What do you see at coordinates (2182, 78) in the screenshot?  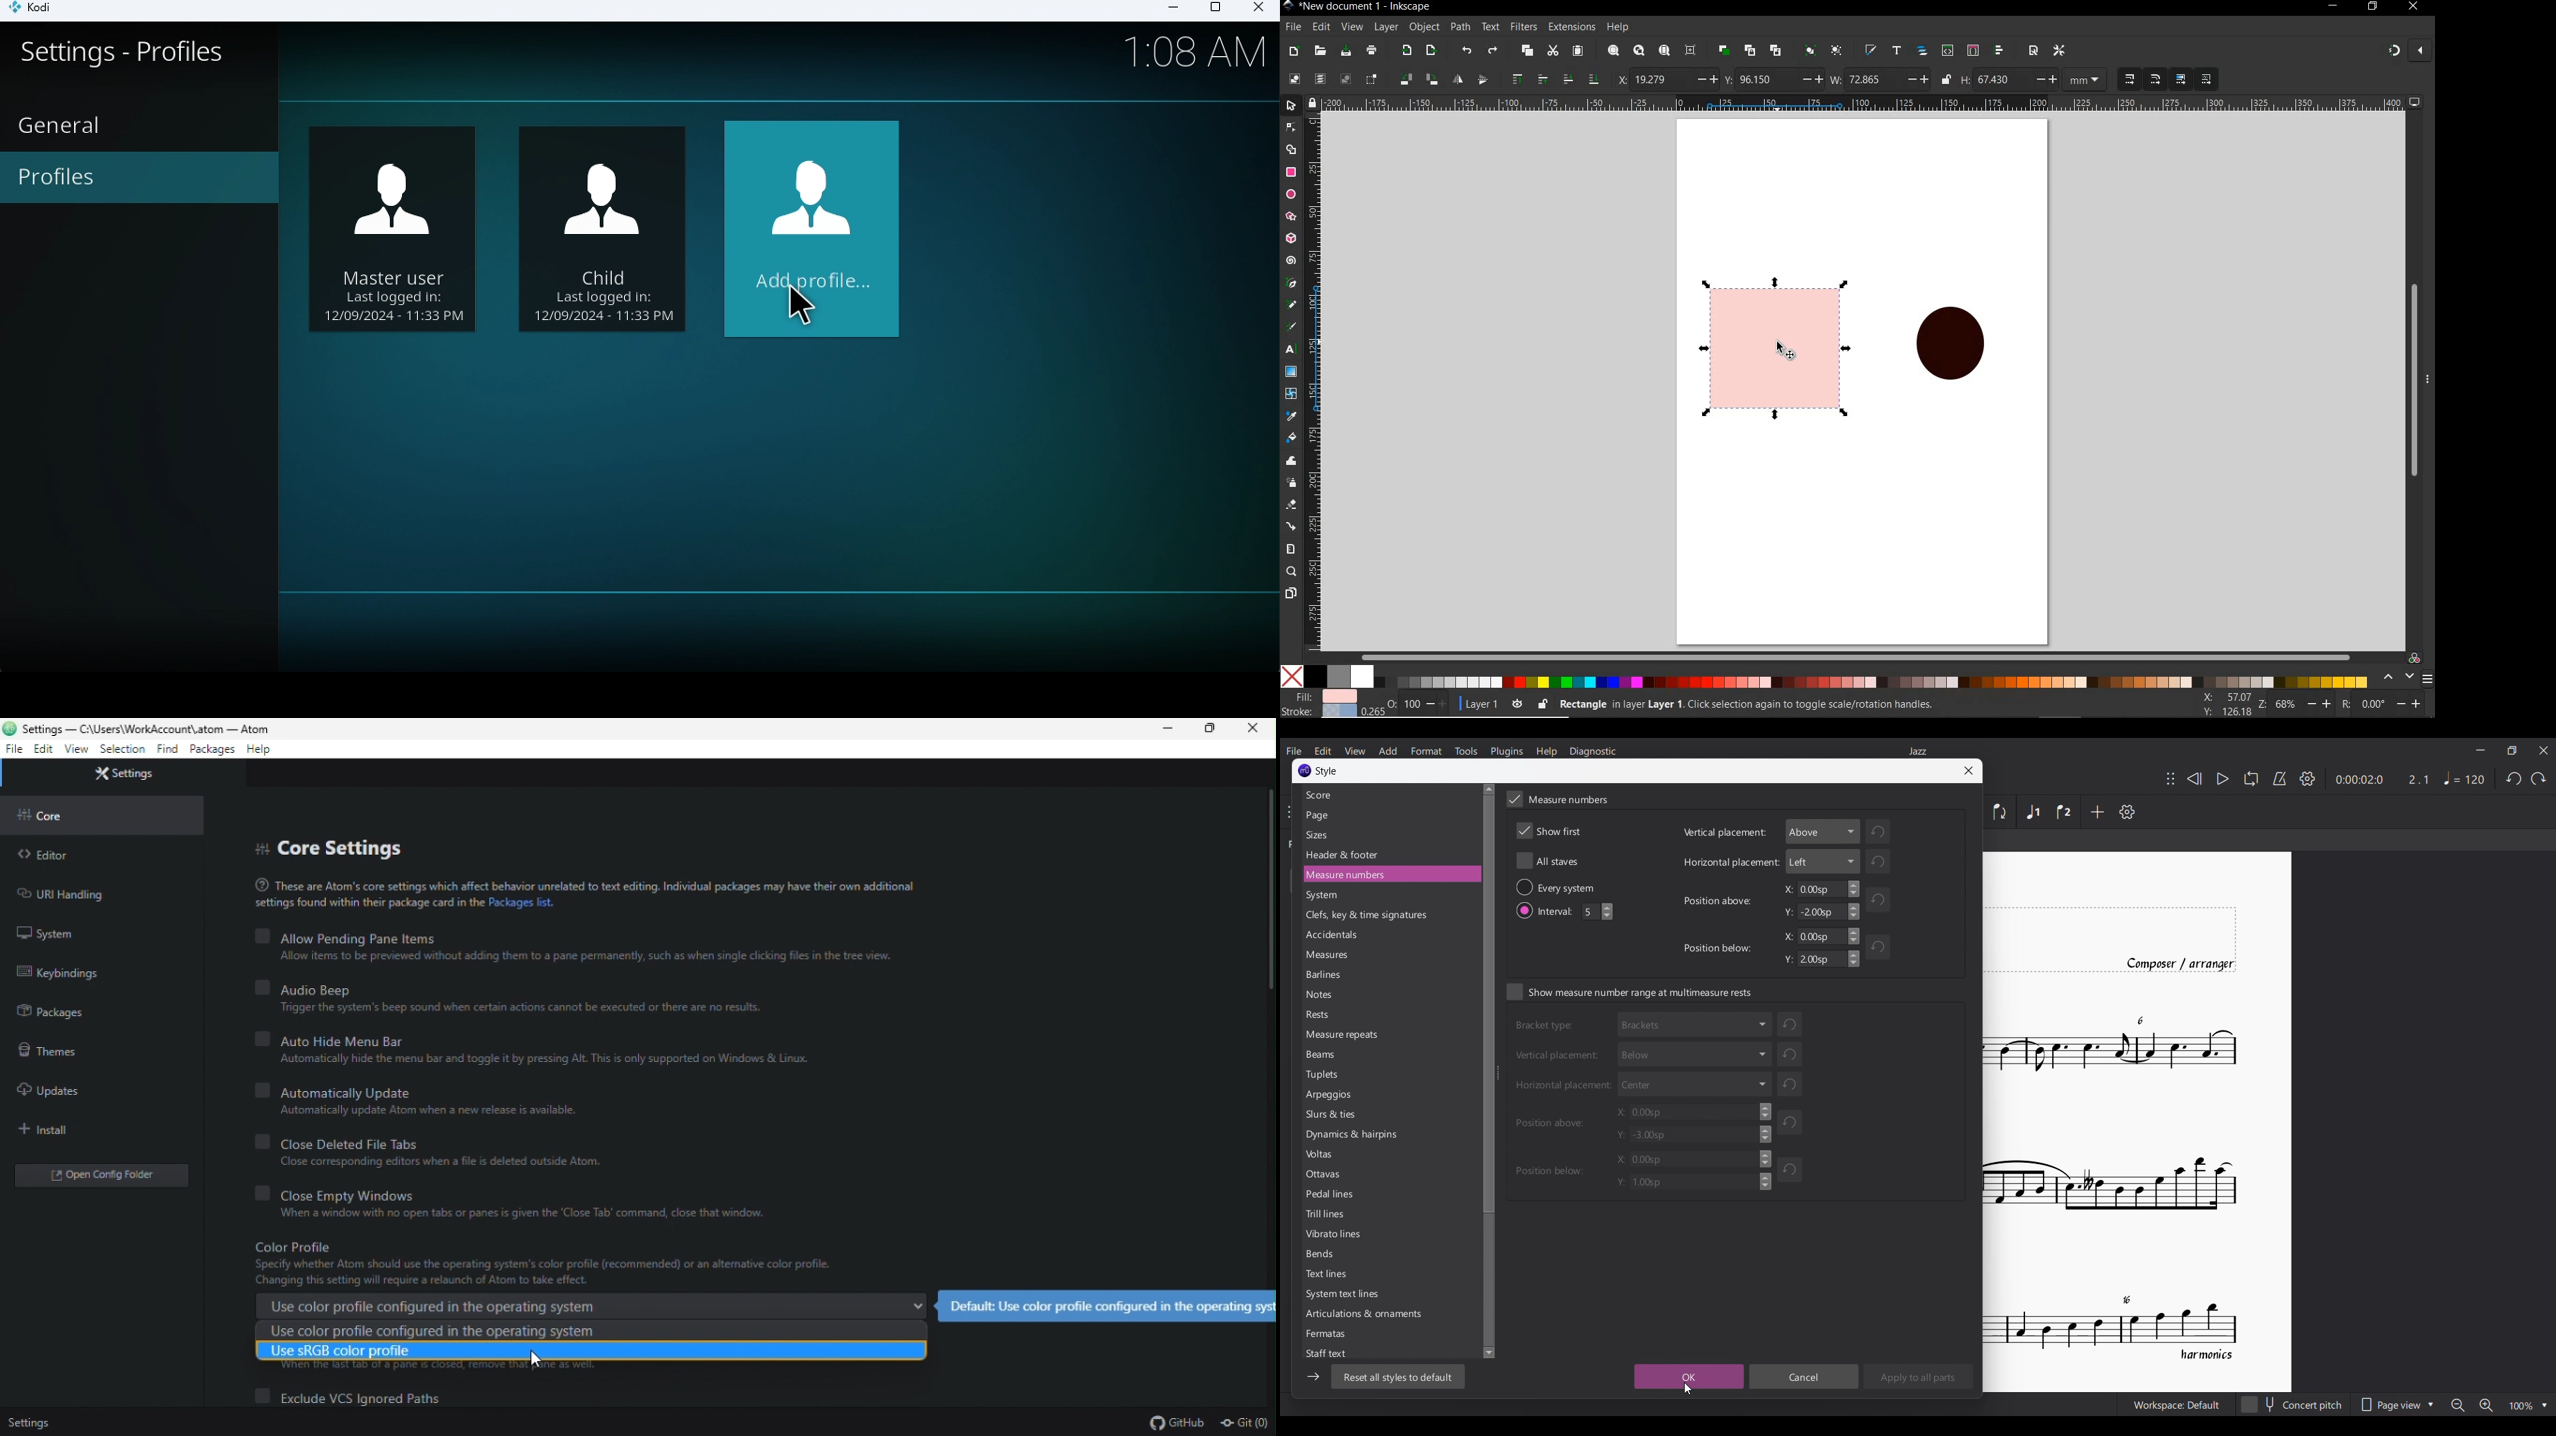 I see `move gradient` at bounding box center [2182, 78].